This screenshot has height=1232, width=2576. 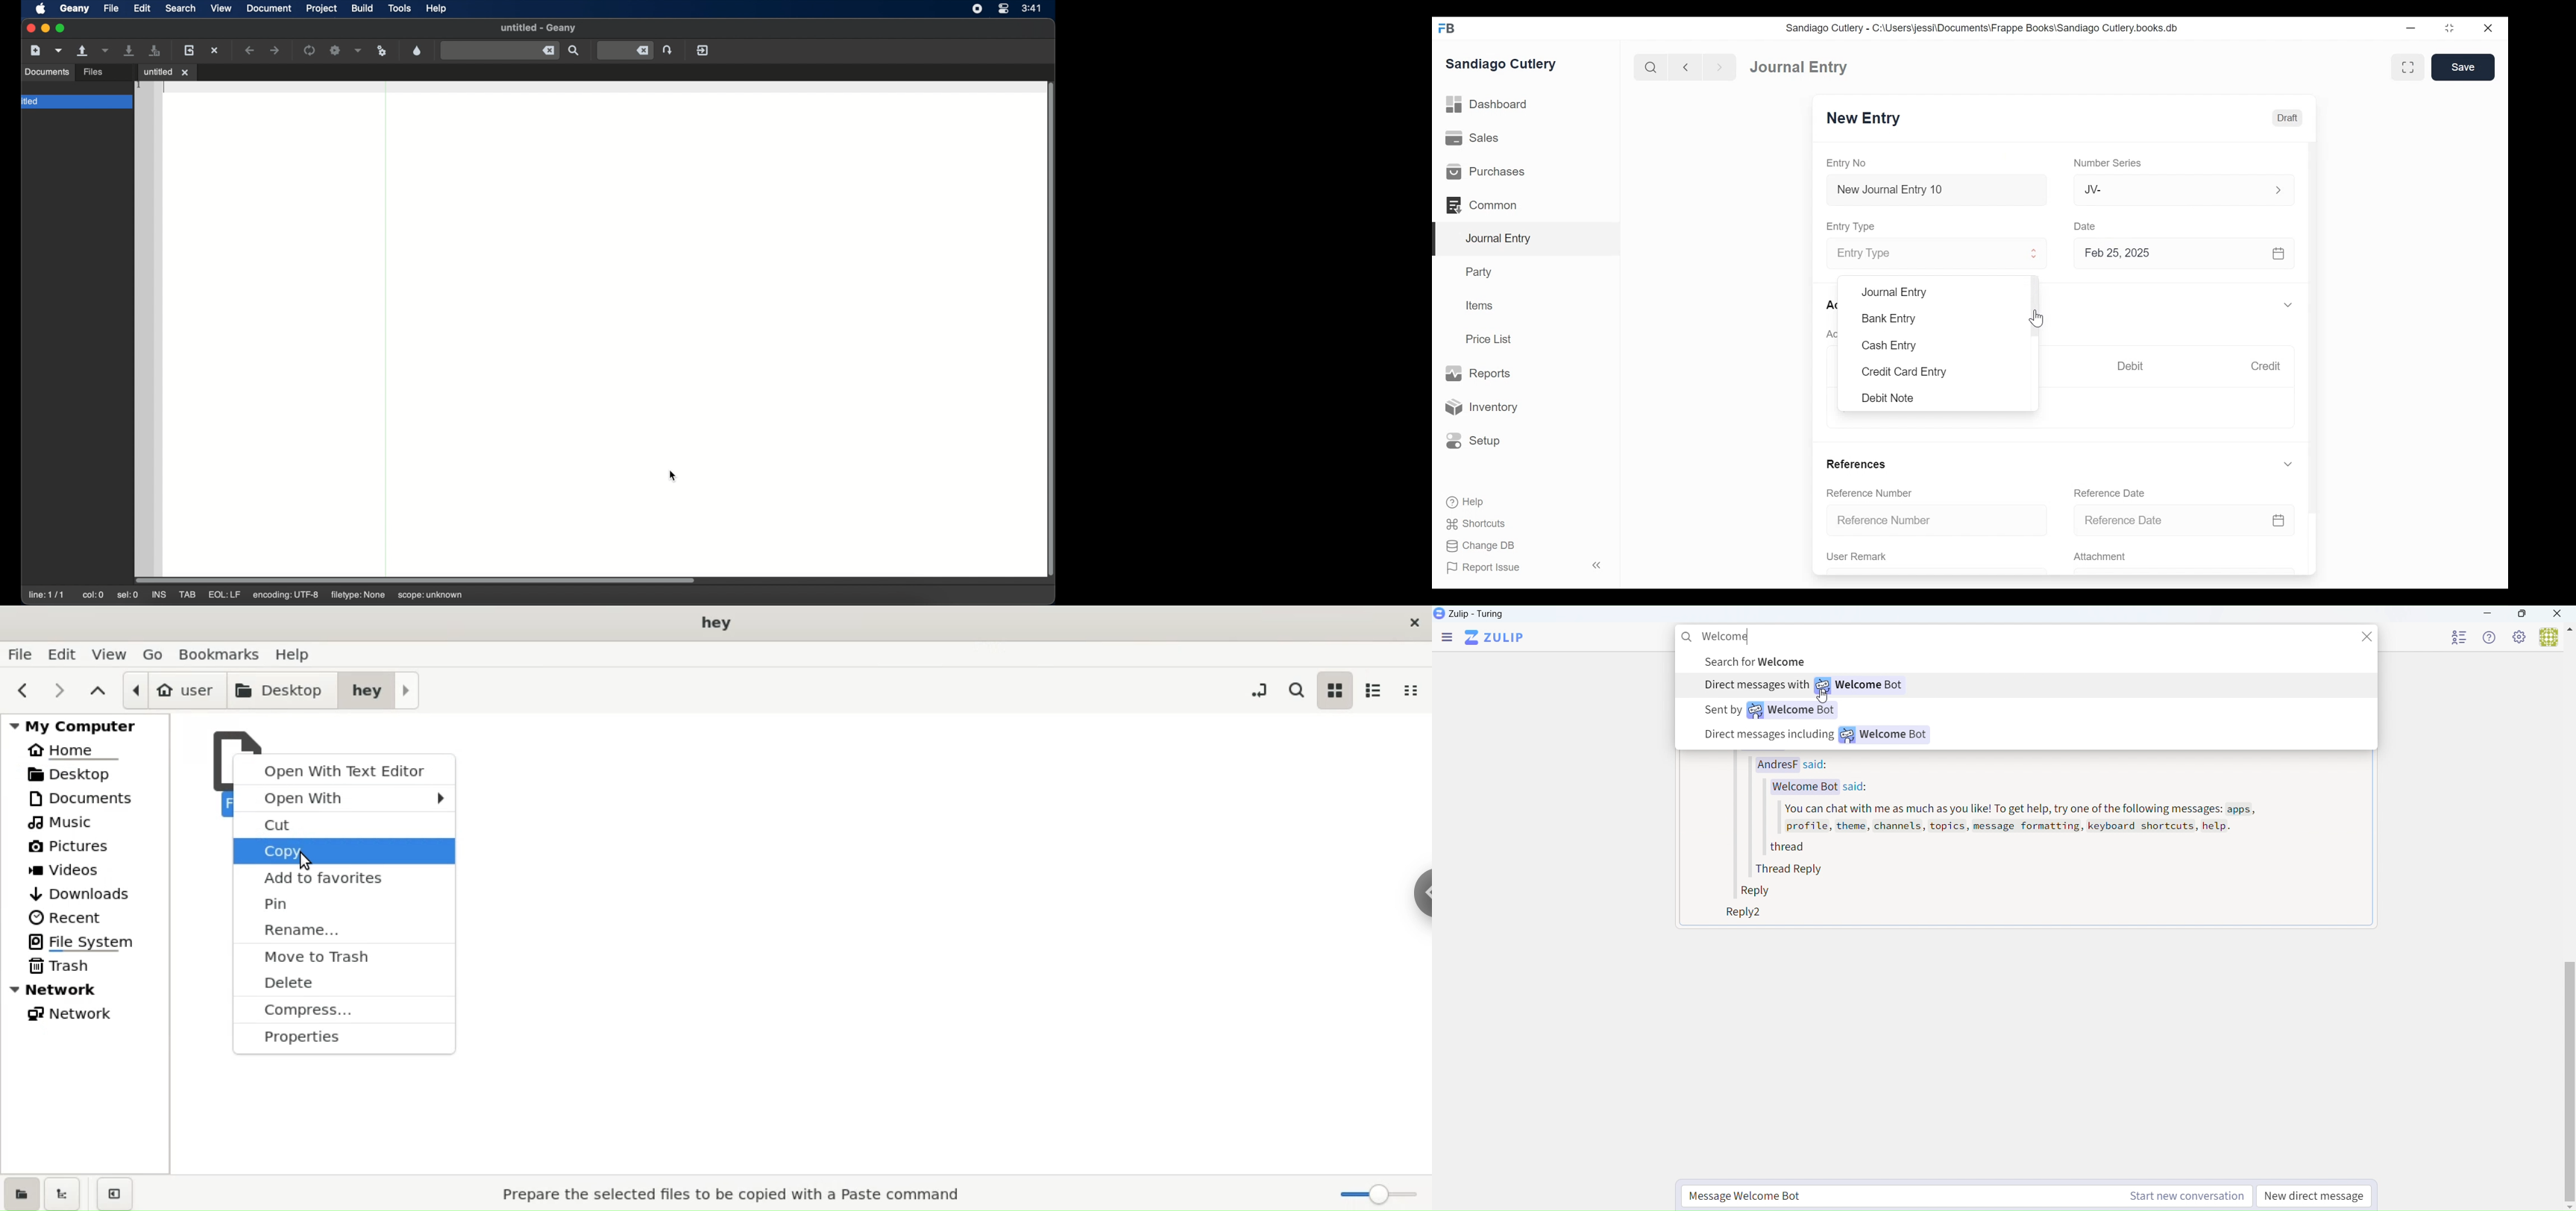 I want to click on encoding: utf-8, so click(x=286, y=595).